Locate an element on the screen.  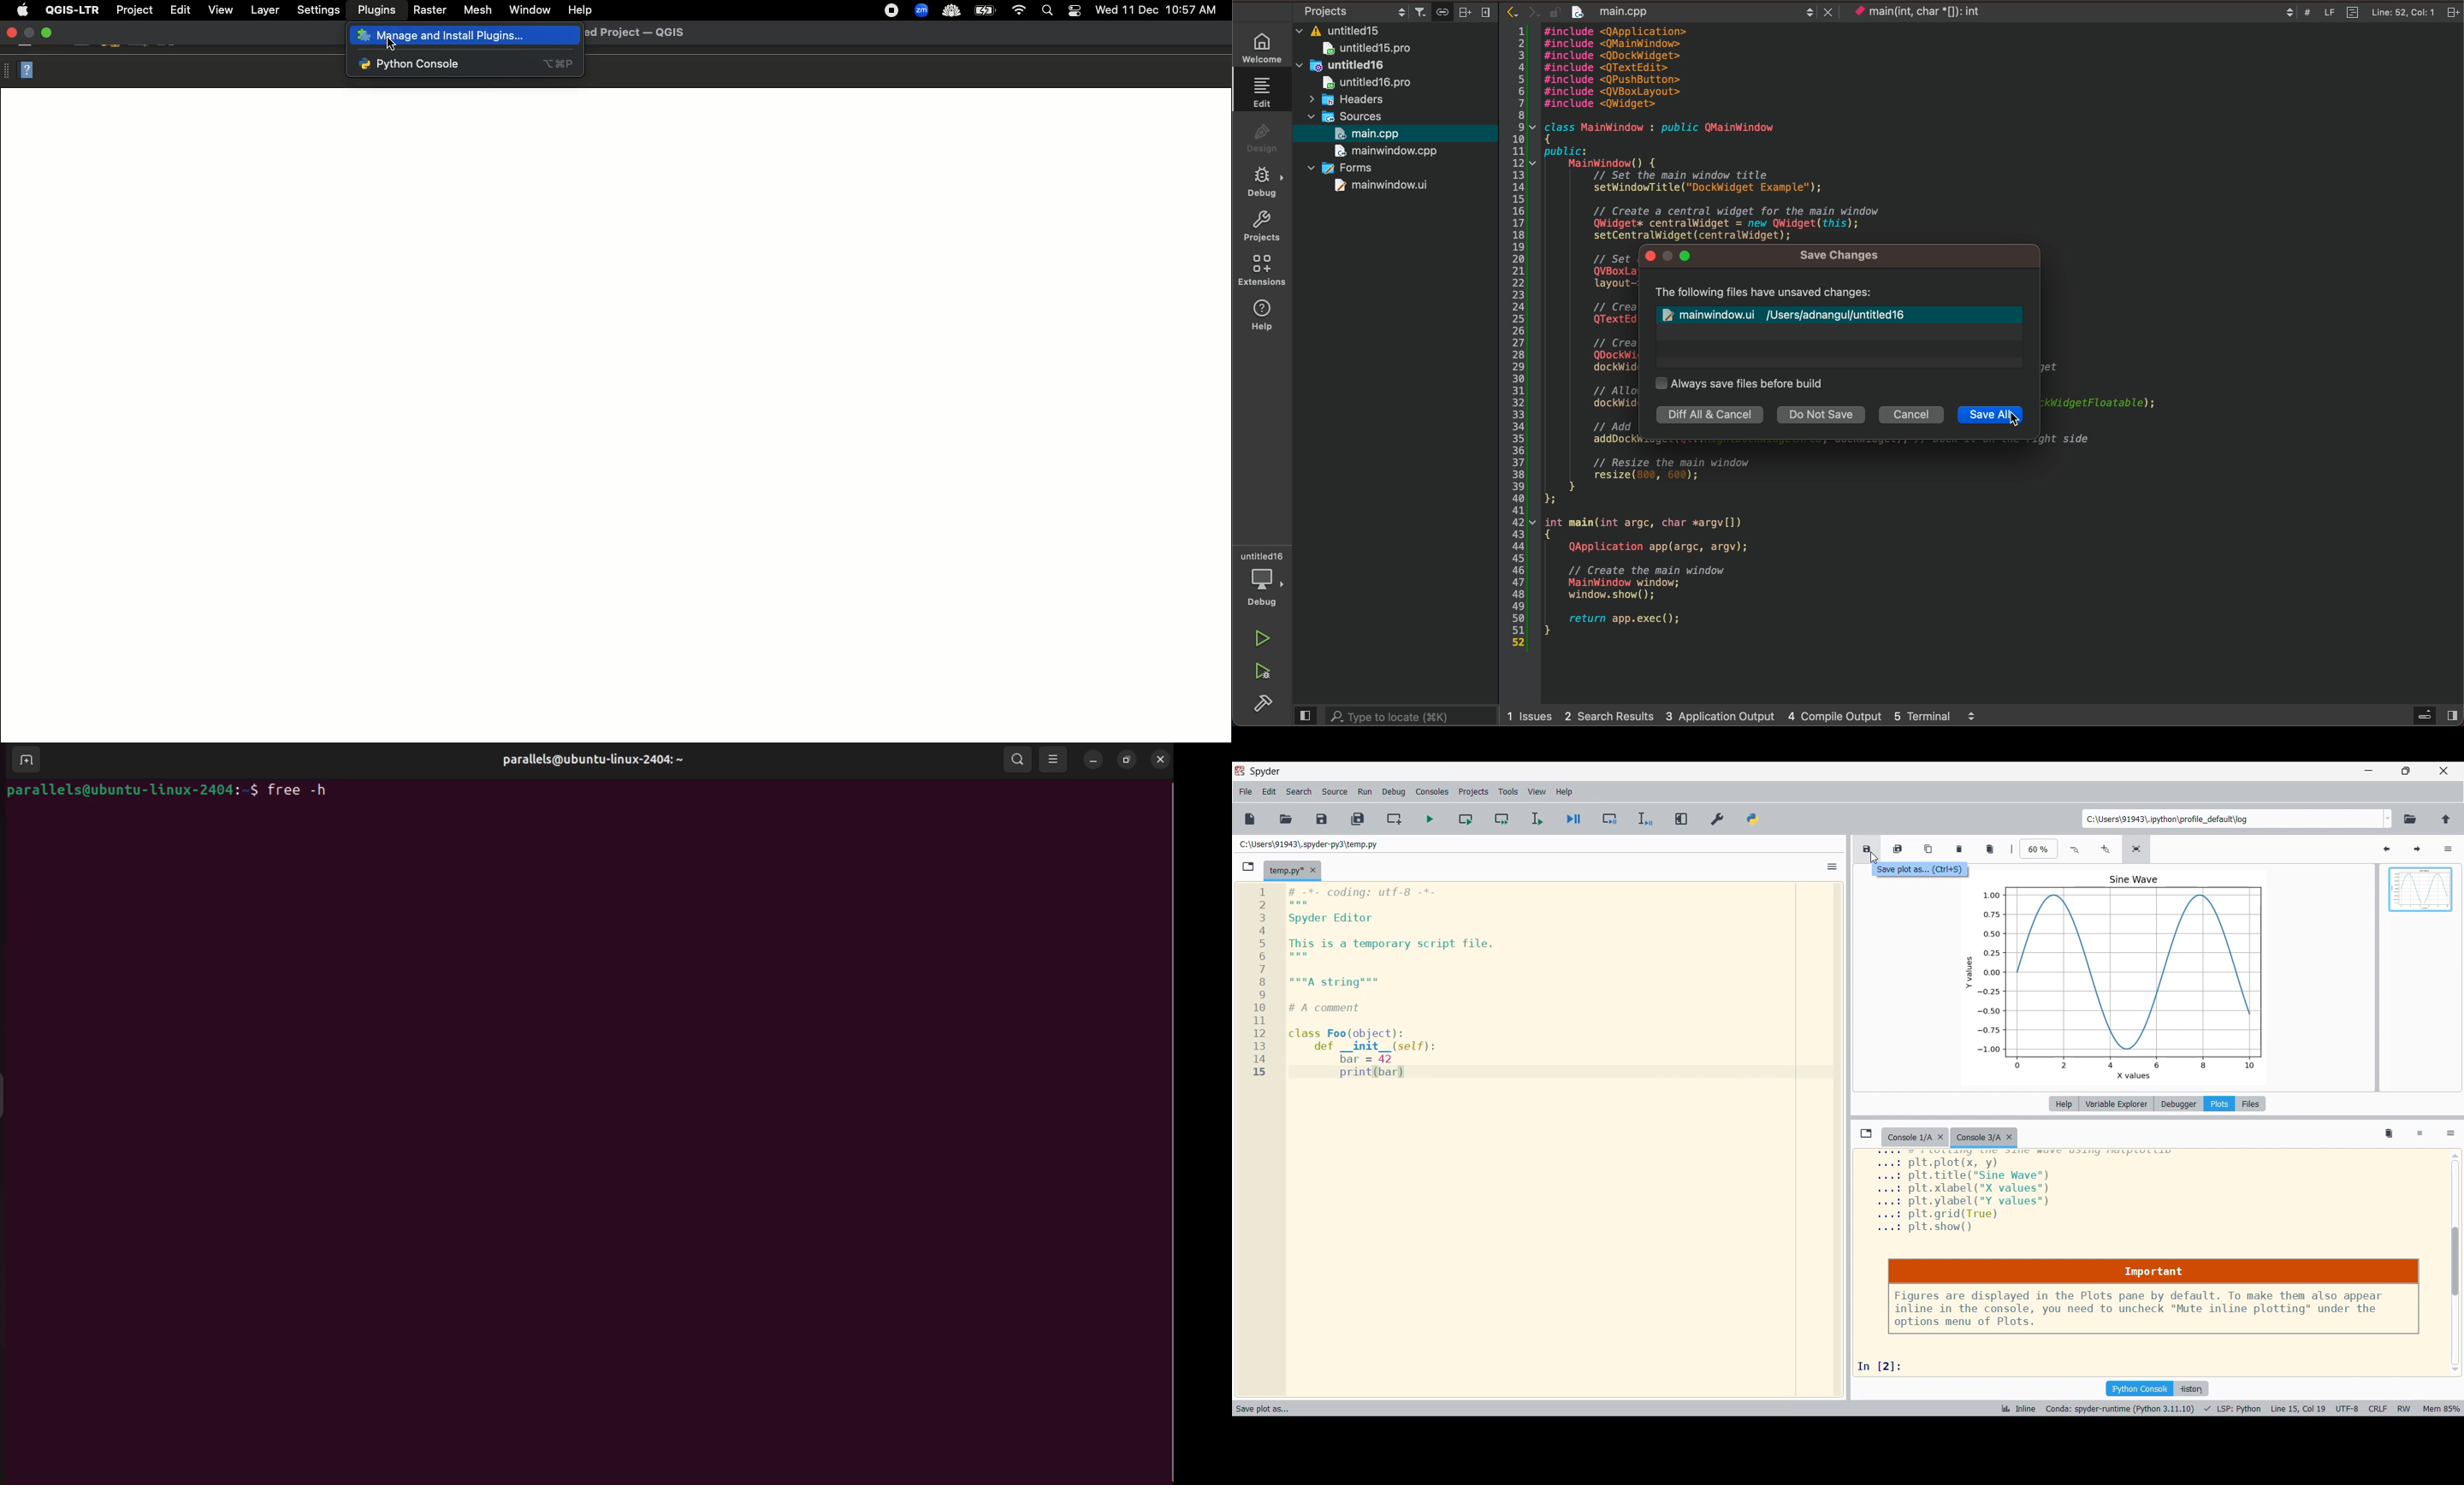
files and folders is located at coordinates (1399, 31).